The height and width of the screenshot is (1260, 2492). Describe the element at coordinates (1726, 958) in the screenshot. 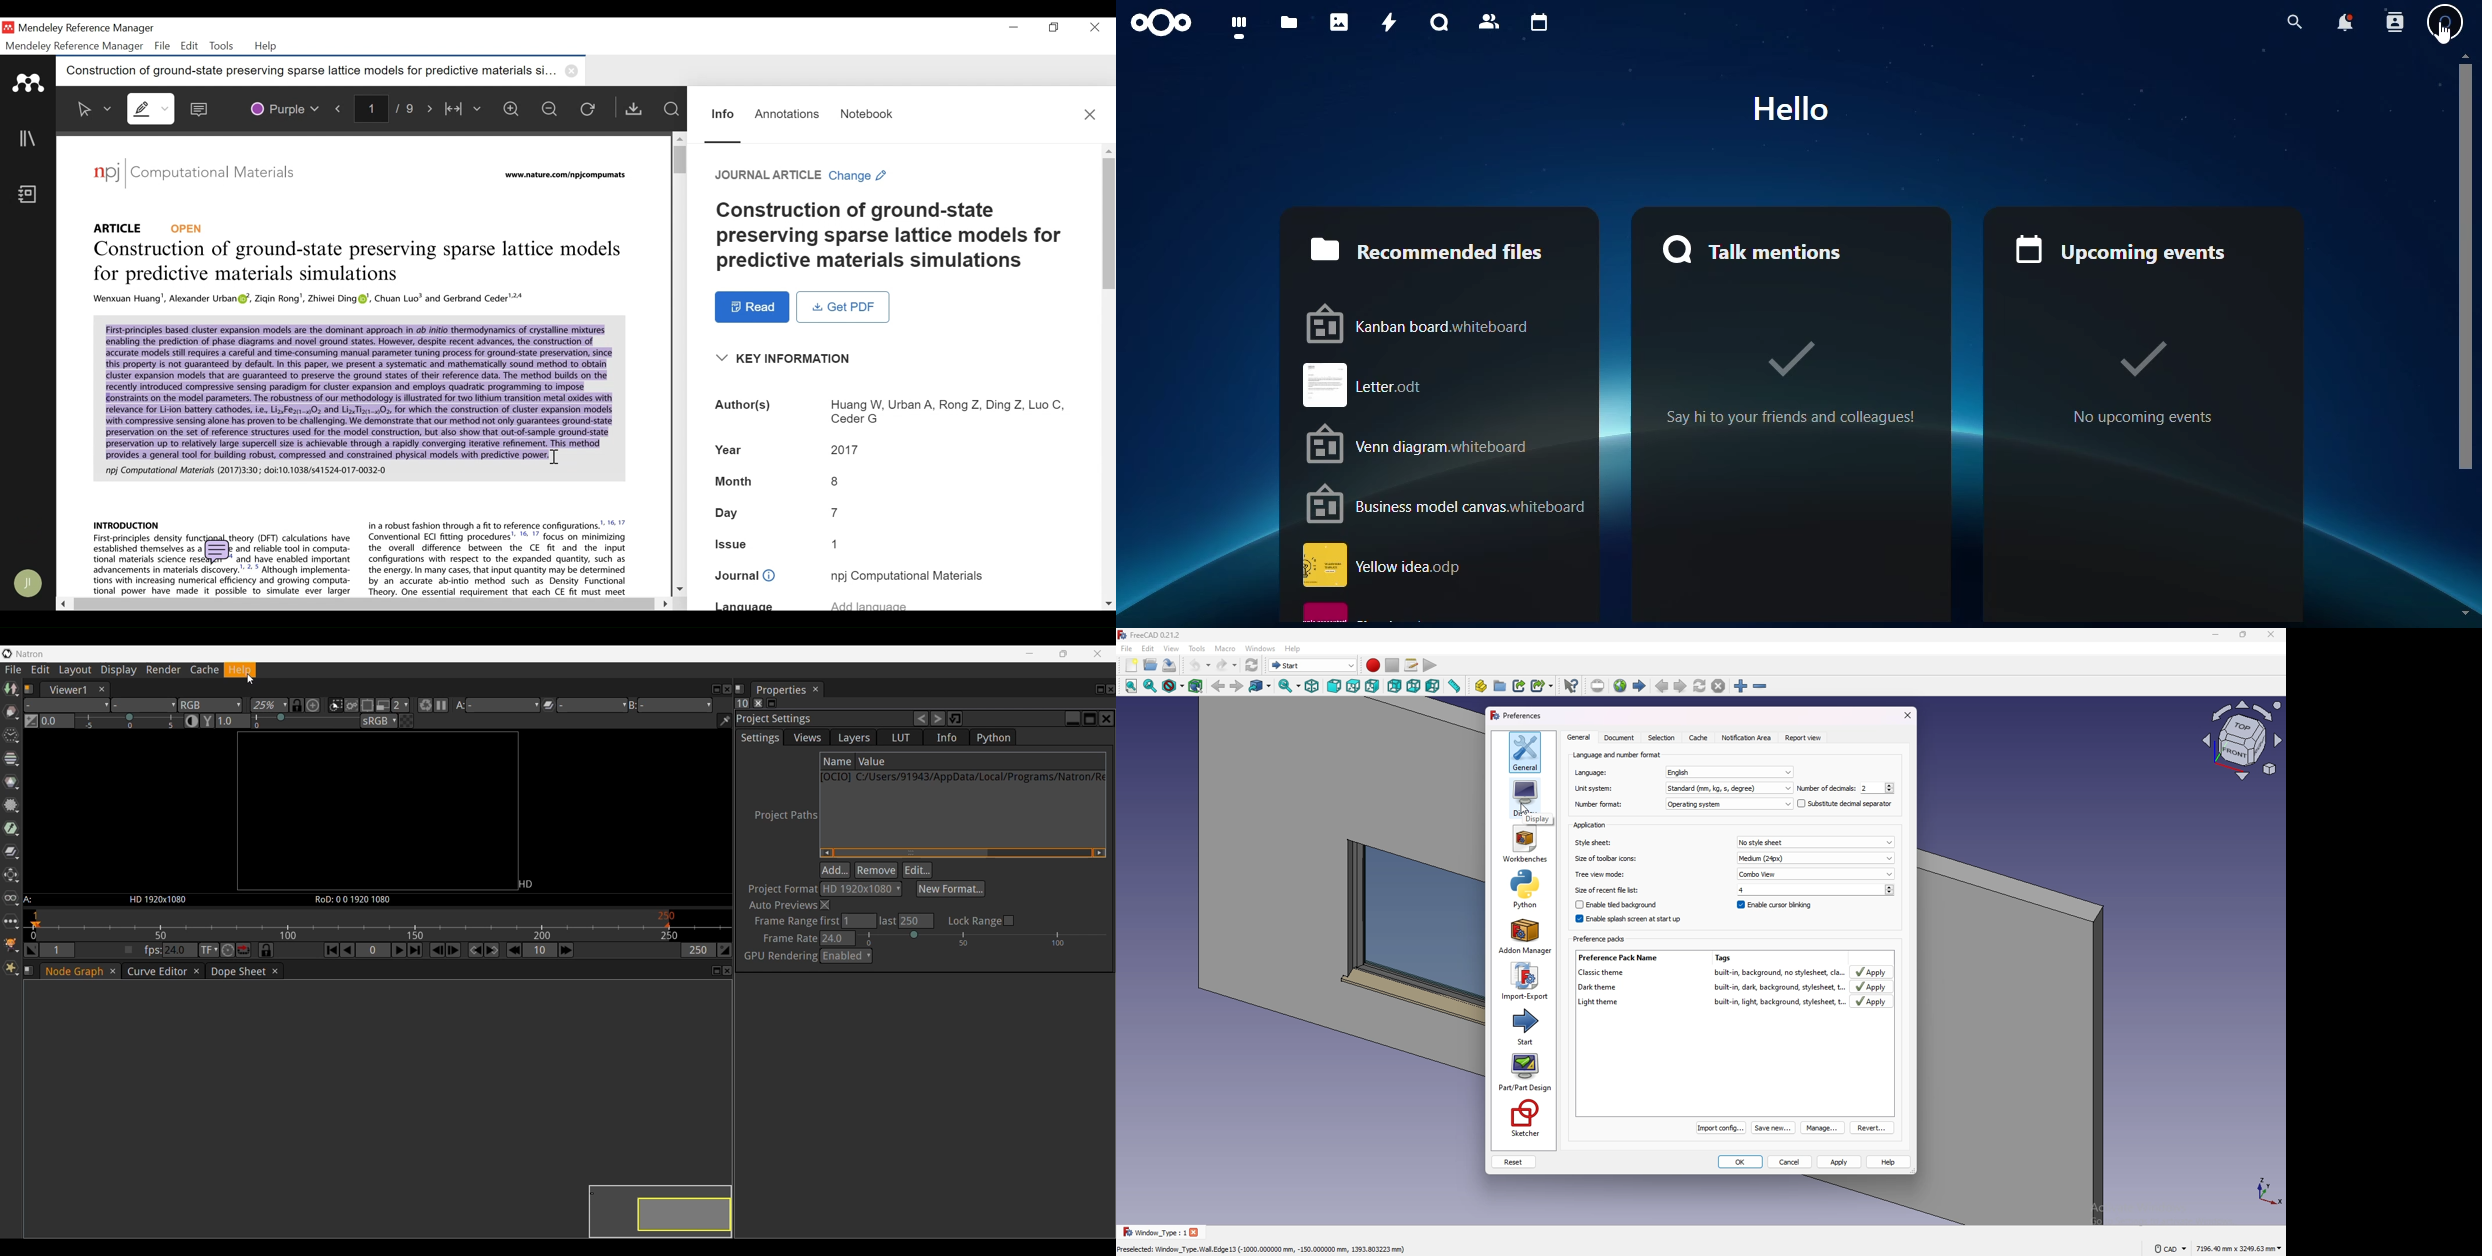

I see `Tags` at that location.